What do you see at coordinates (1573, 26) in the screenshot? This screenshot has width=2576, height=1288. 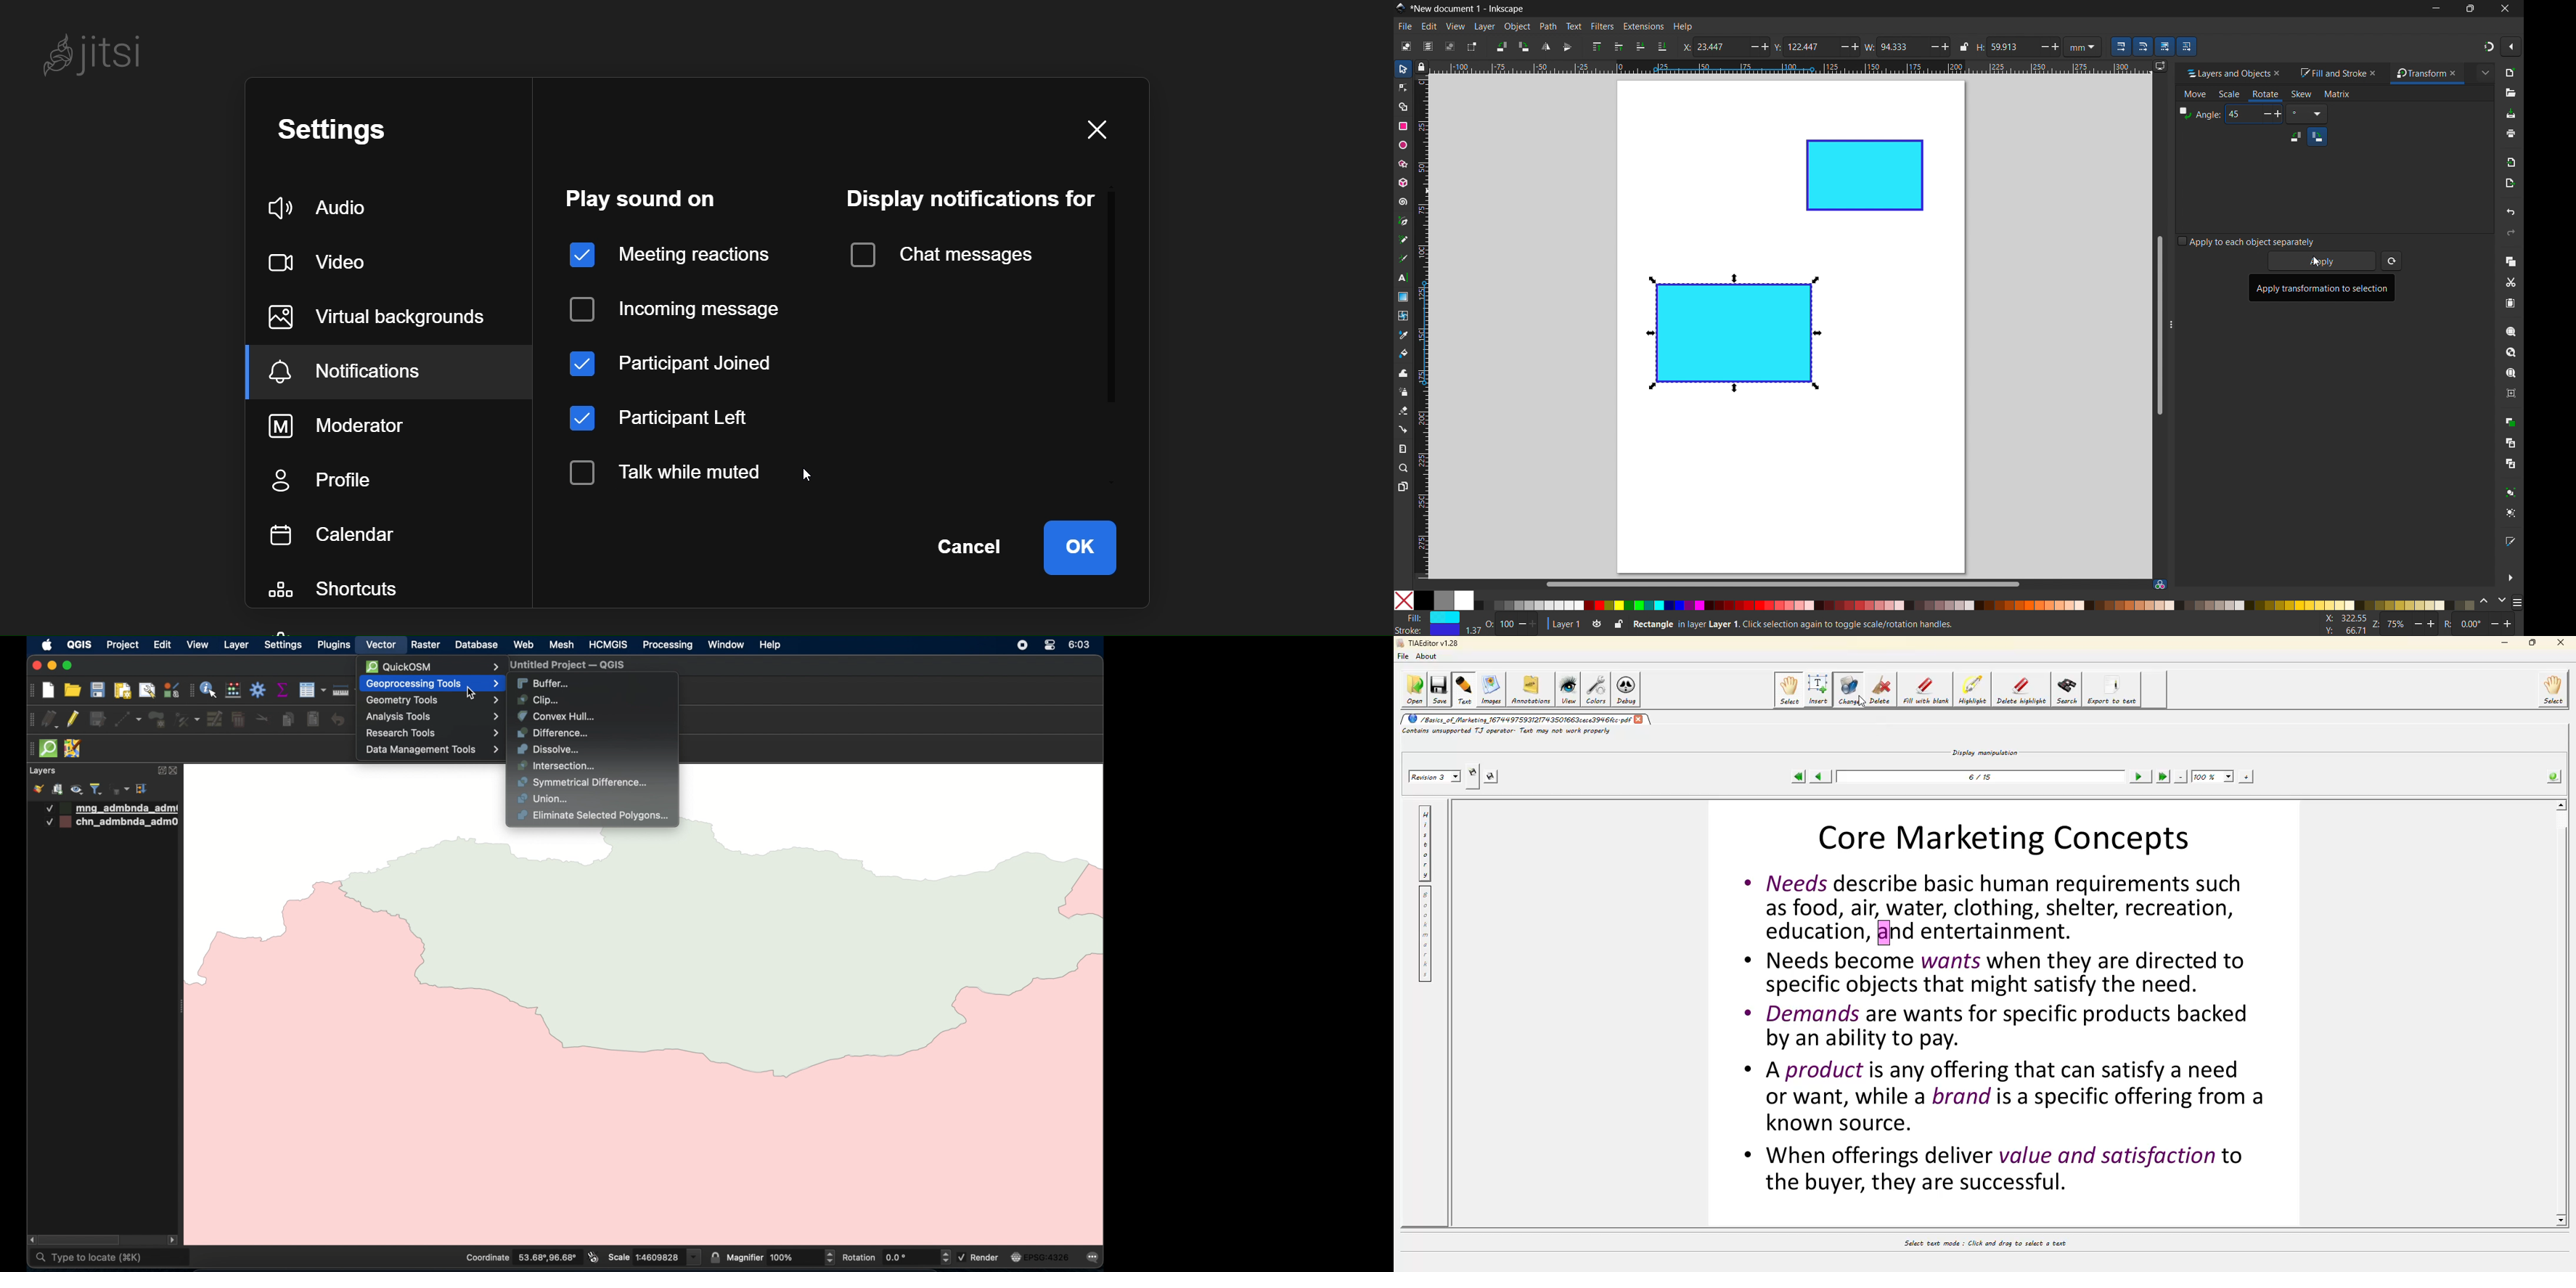 I see `text` at bounding box center [1573, 26].